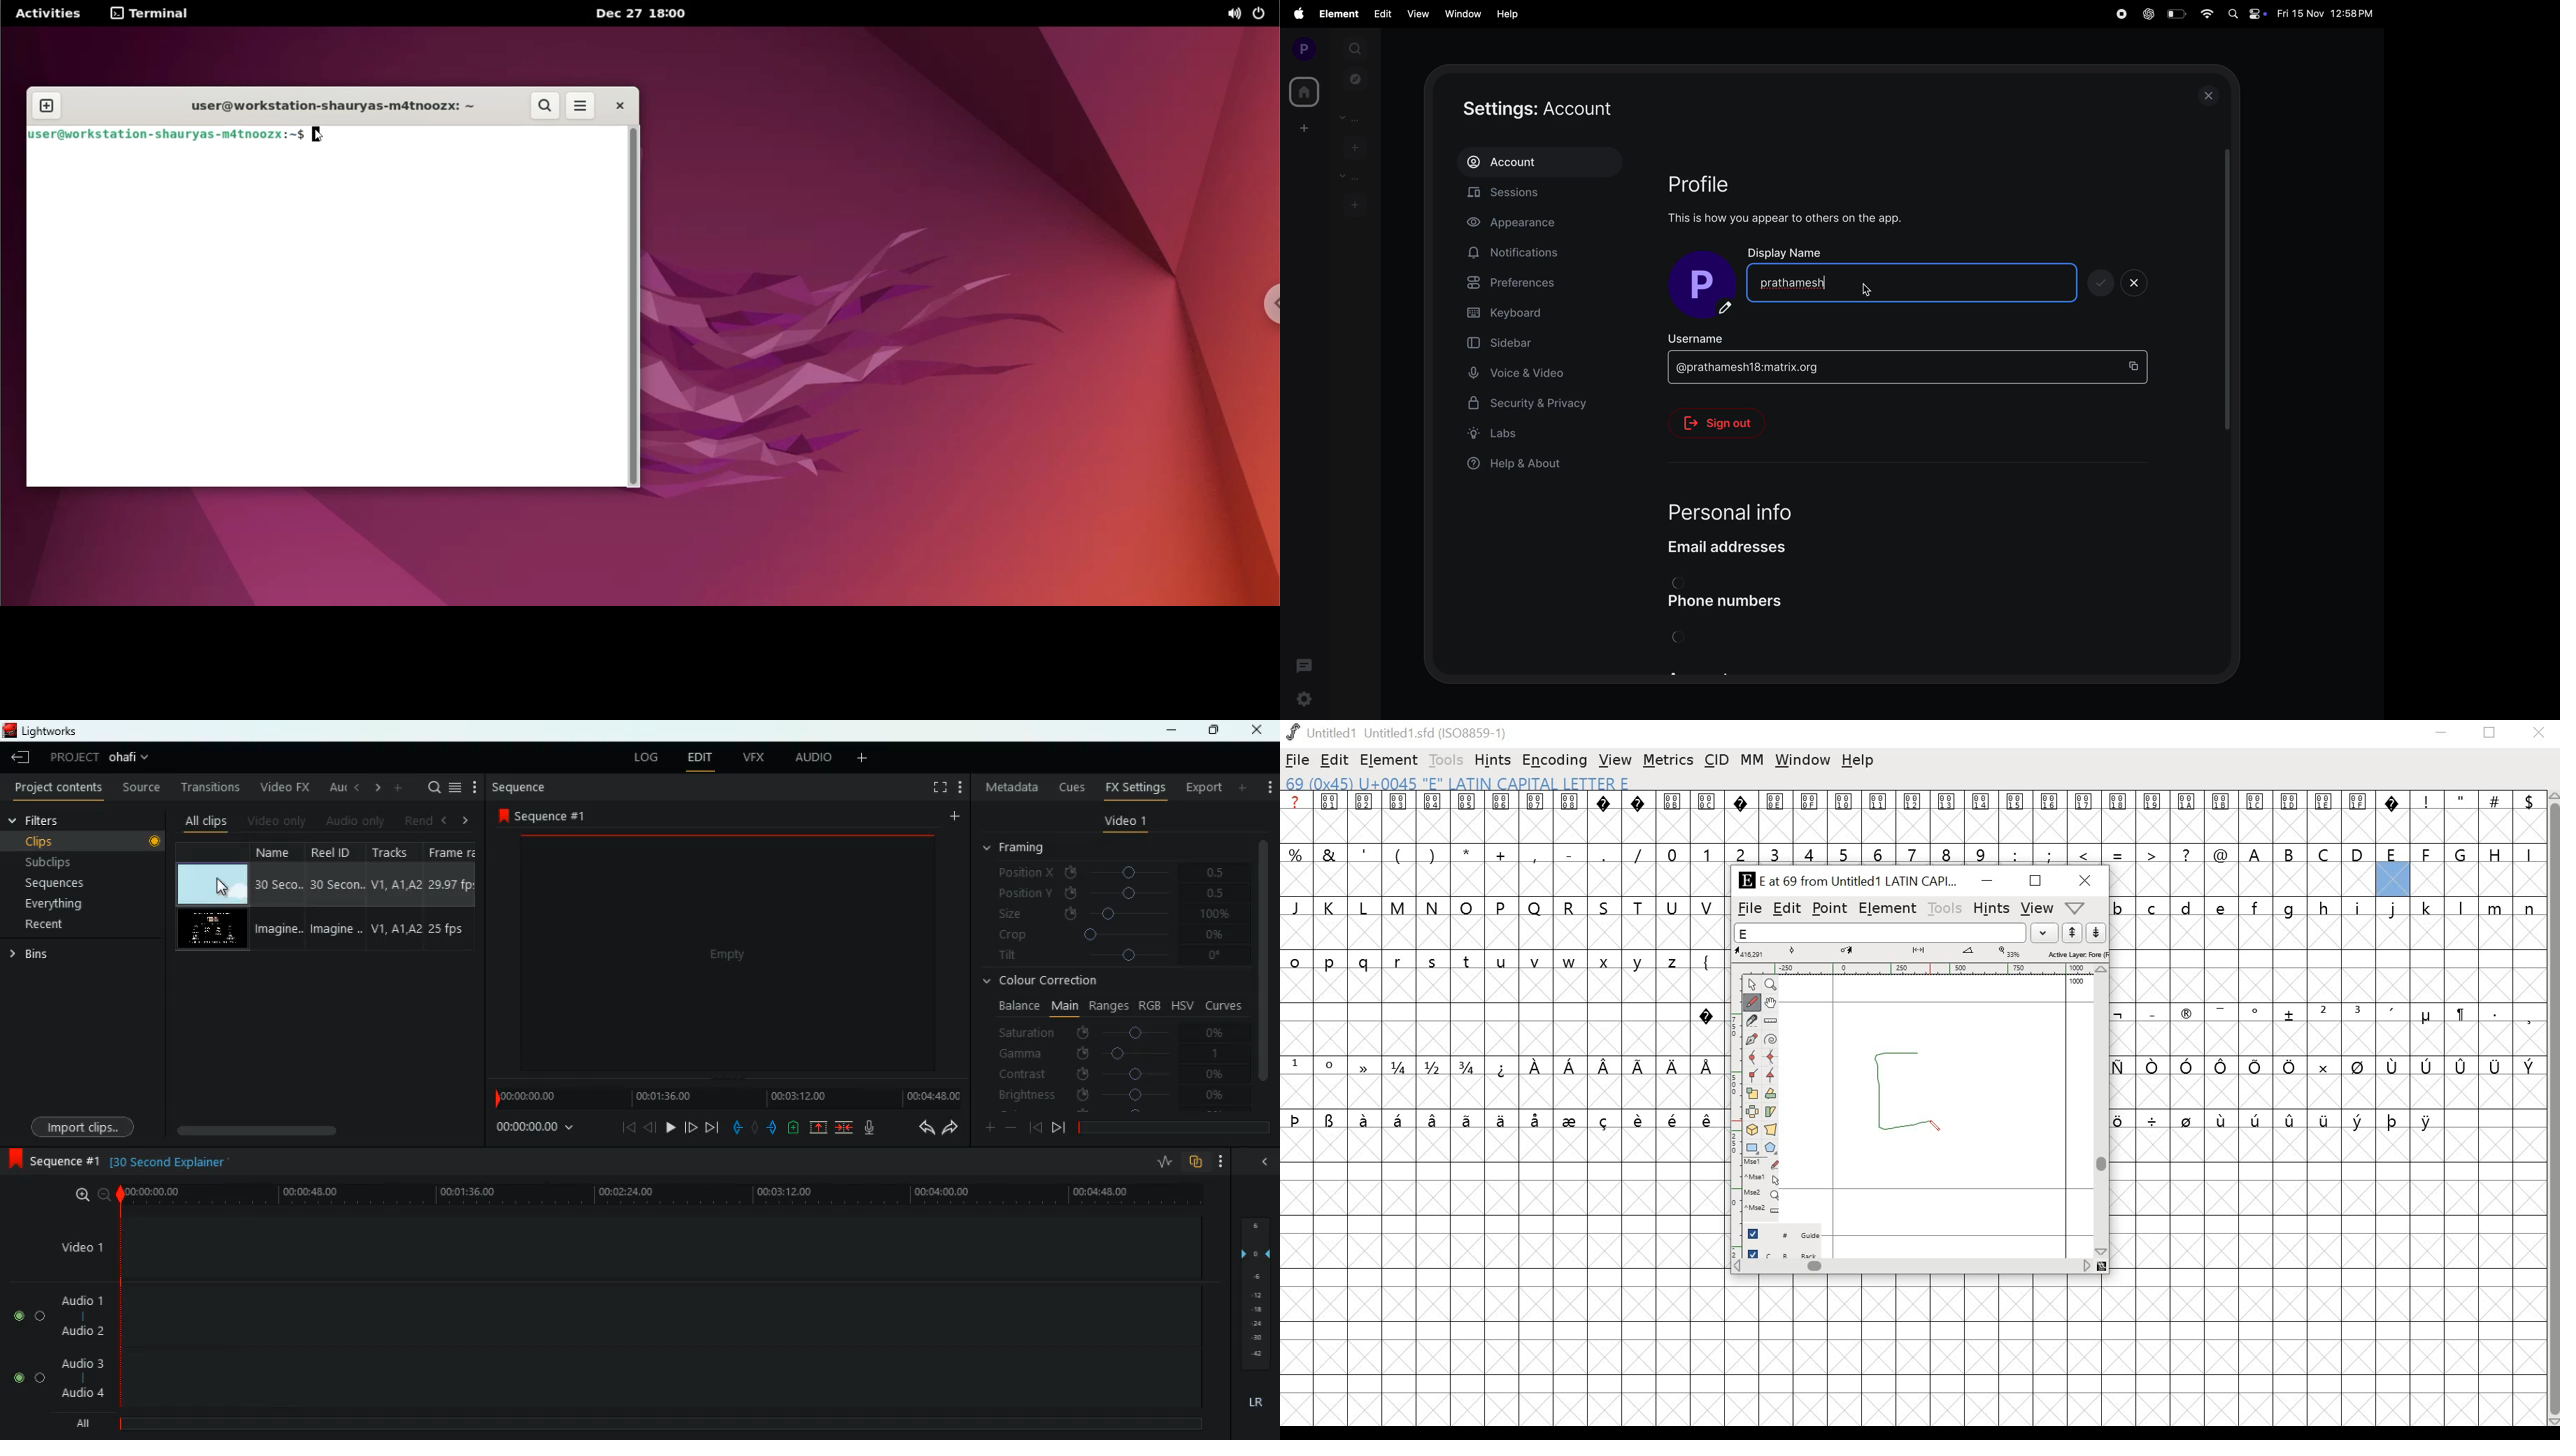  What do you see at coordinates (455, 787) in the screenshot?
I see `menu` at bounding box center [455, 787].